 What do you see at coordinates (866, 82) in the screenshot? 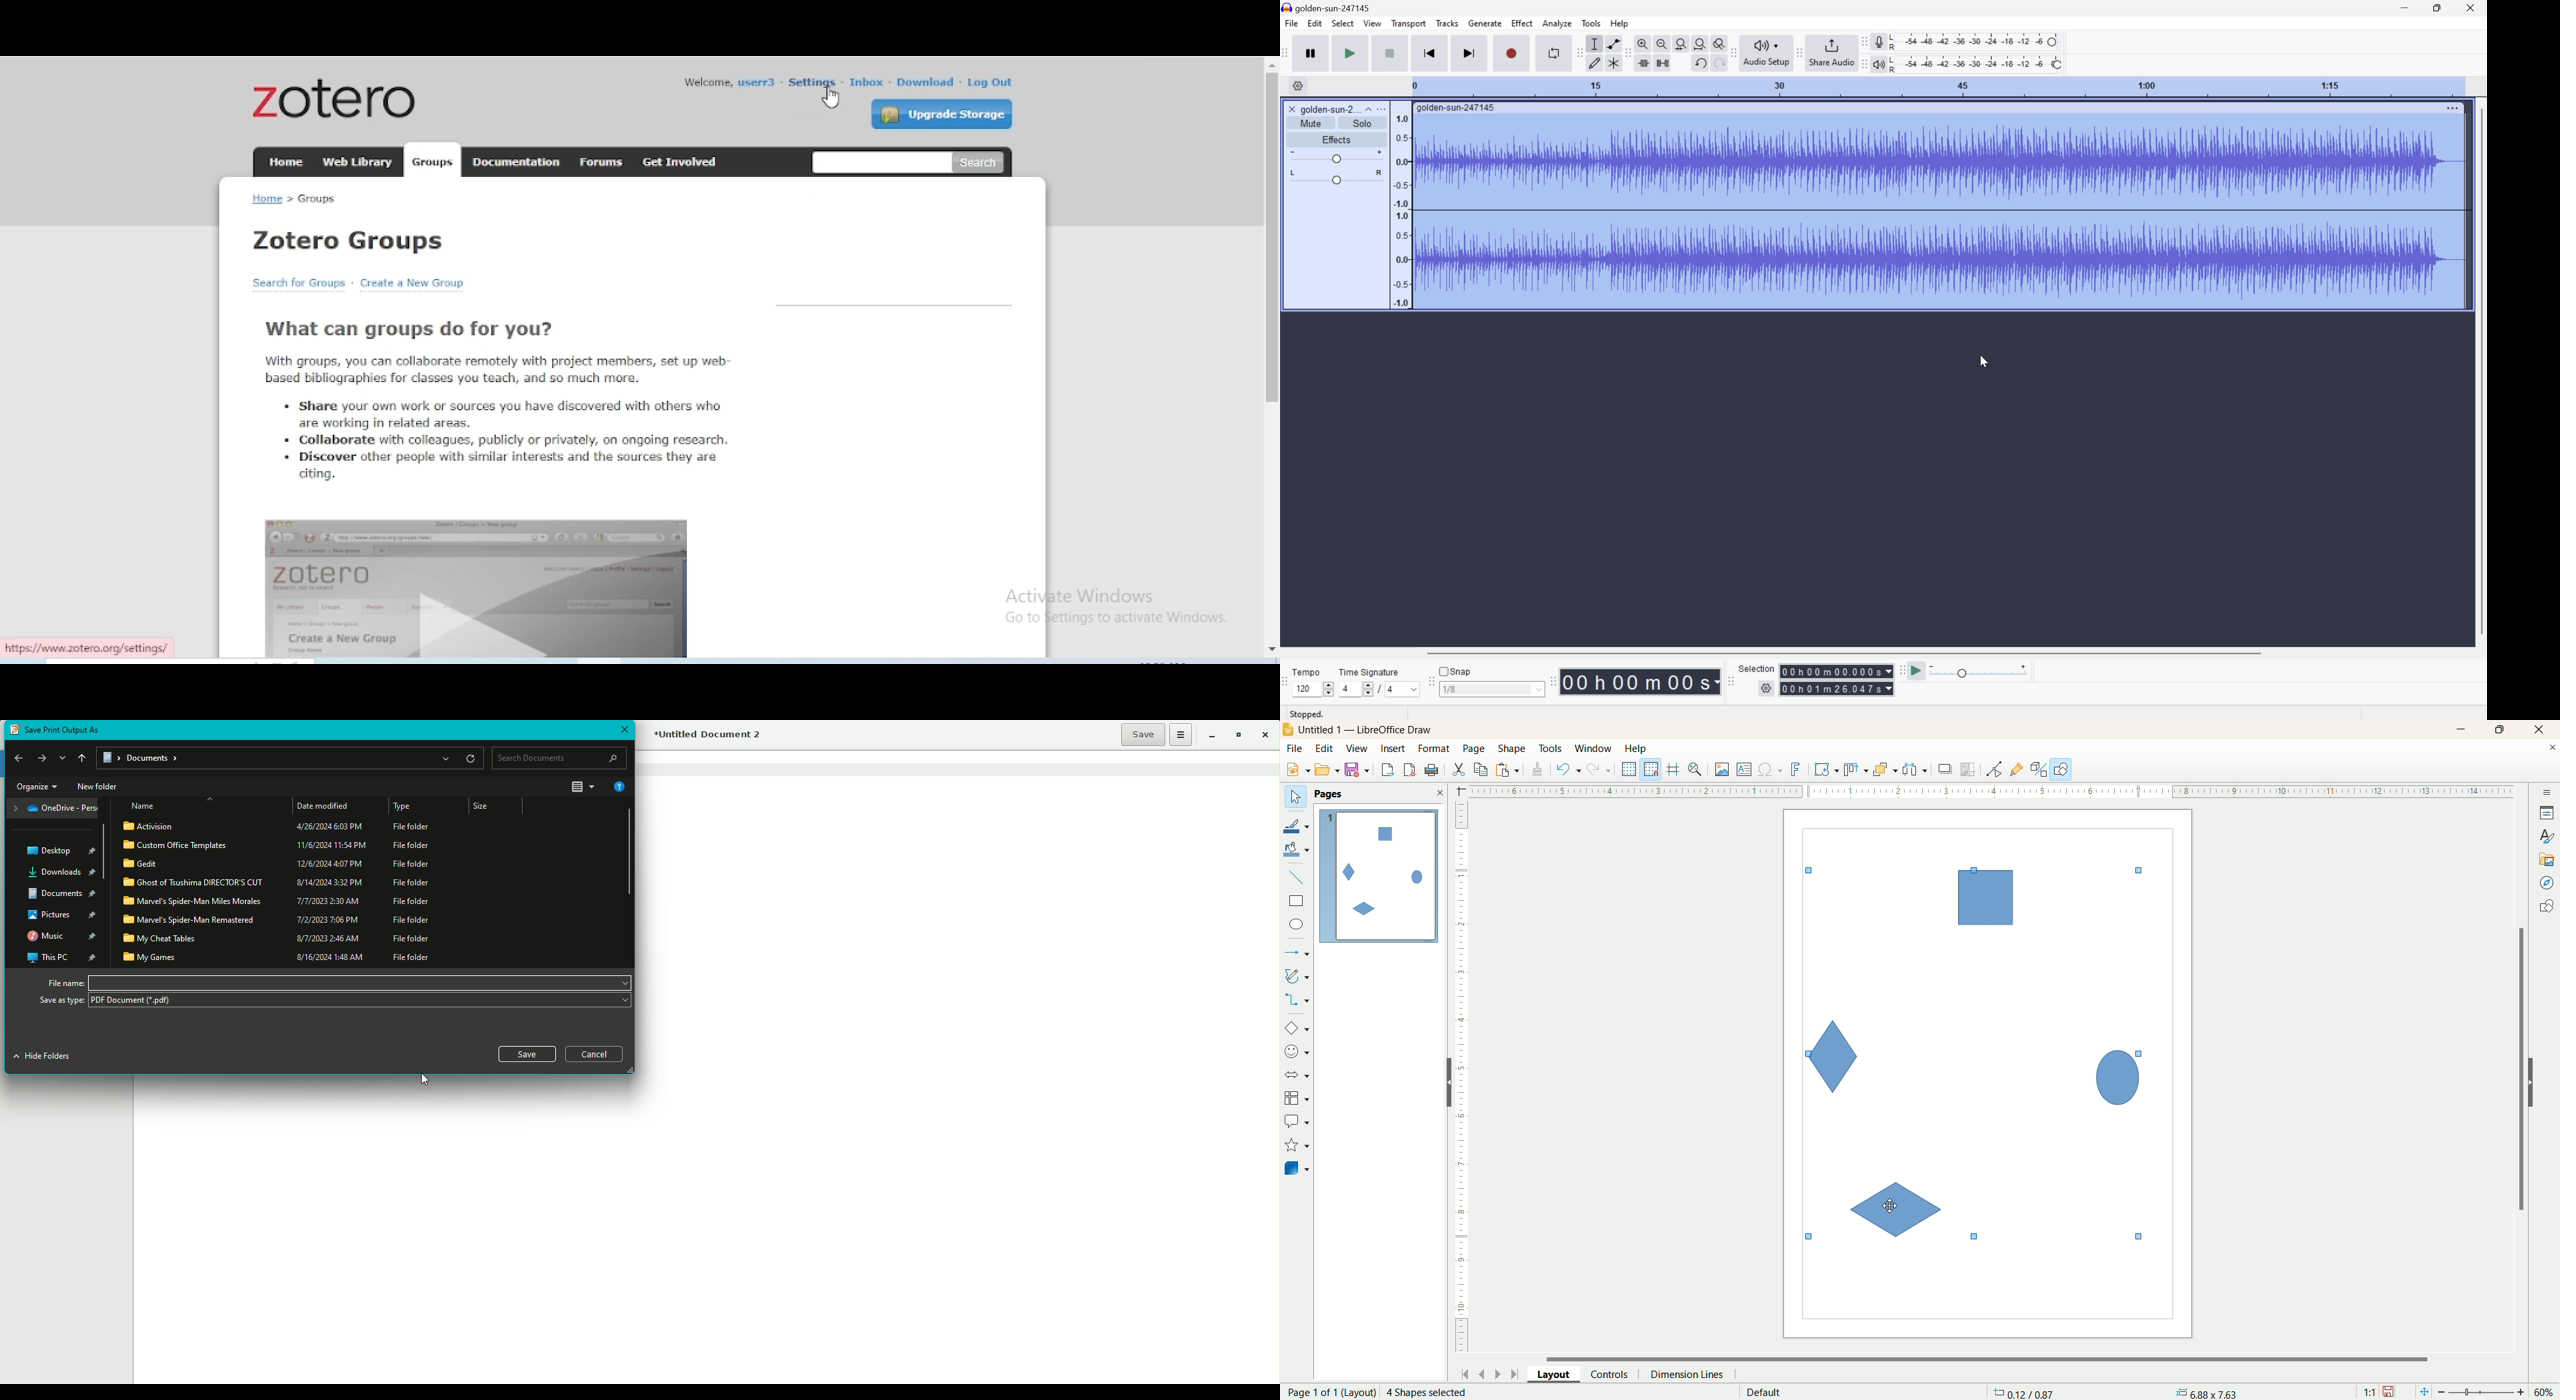
I see `inbox` at bounding box center [866, 82].